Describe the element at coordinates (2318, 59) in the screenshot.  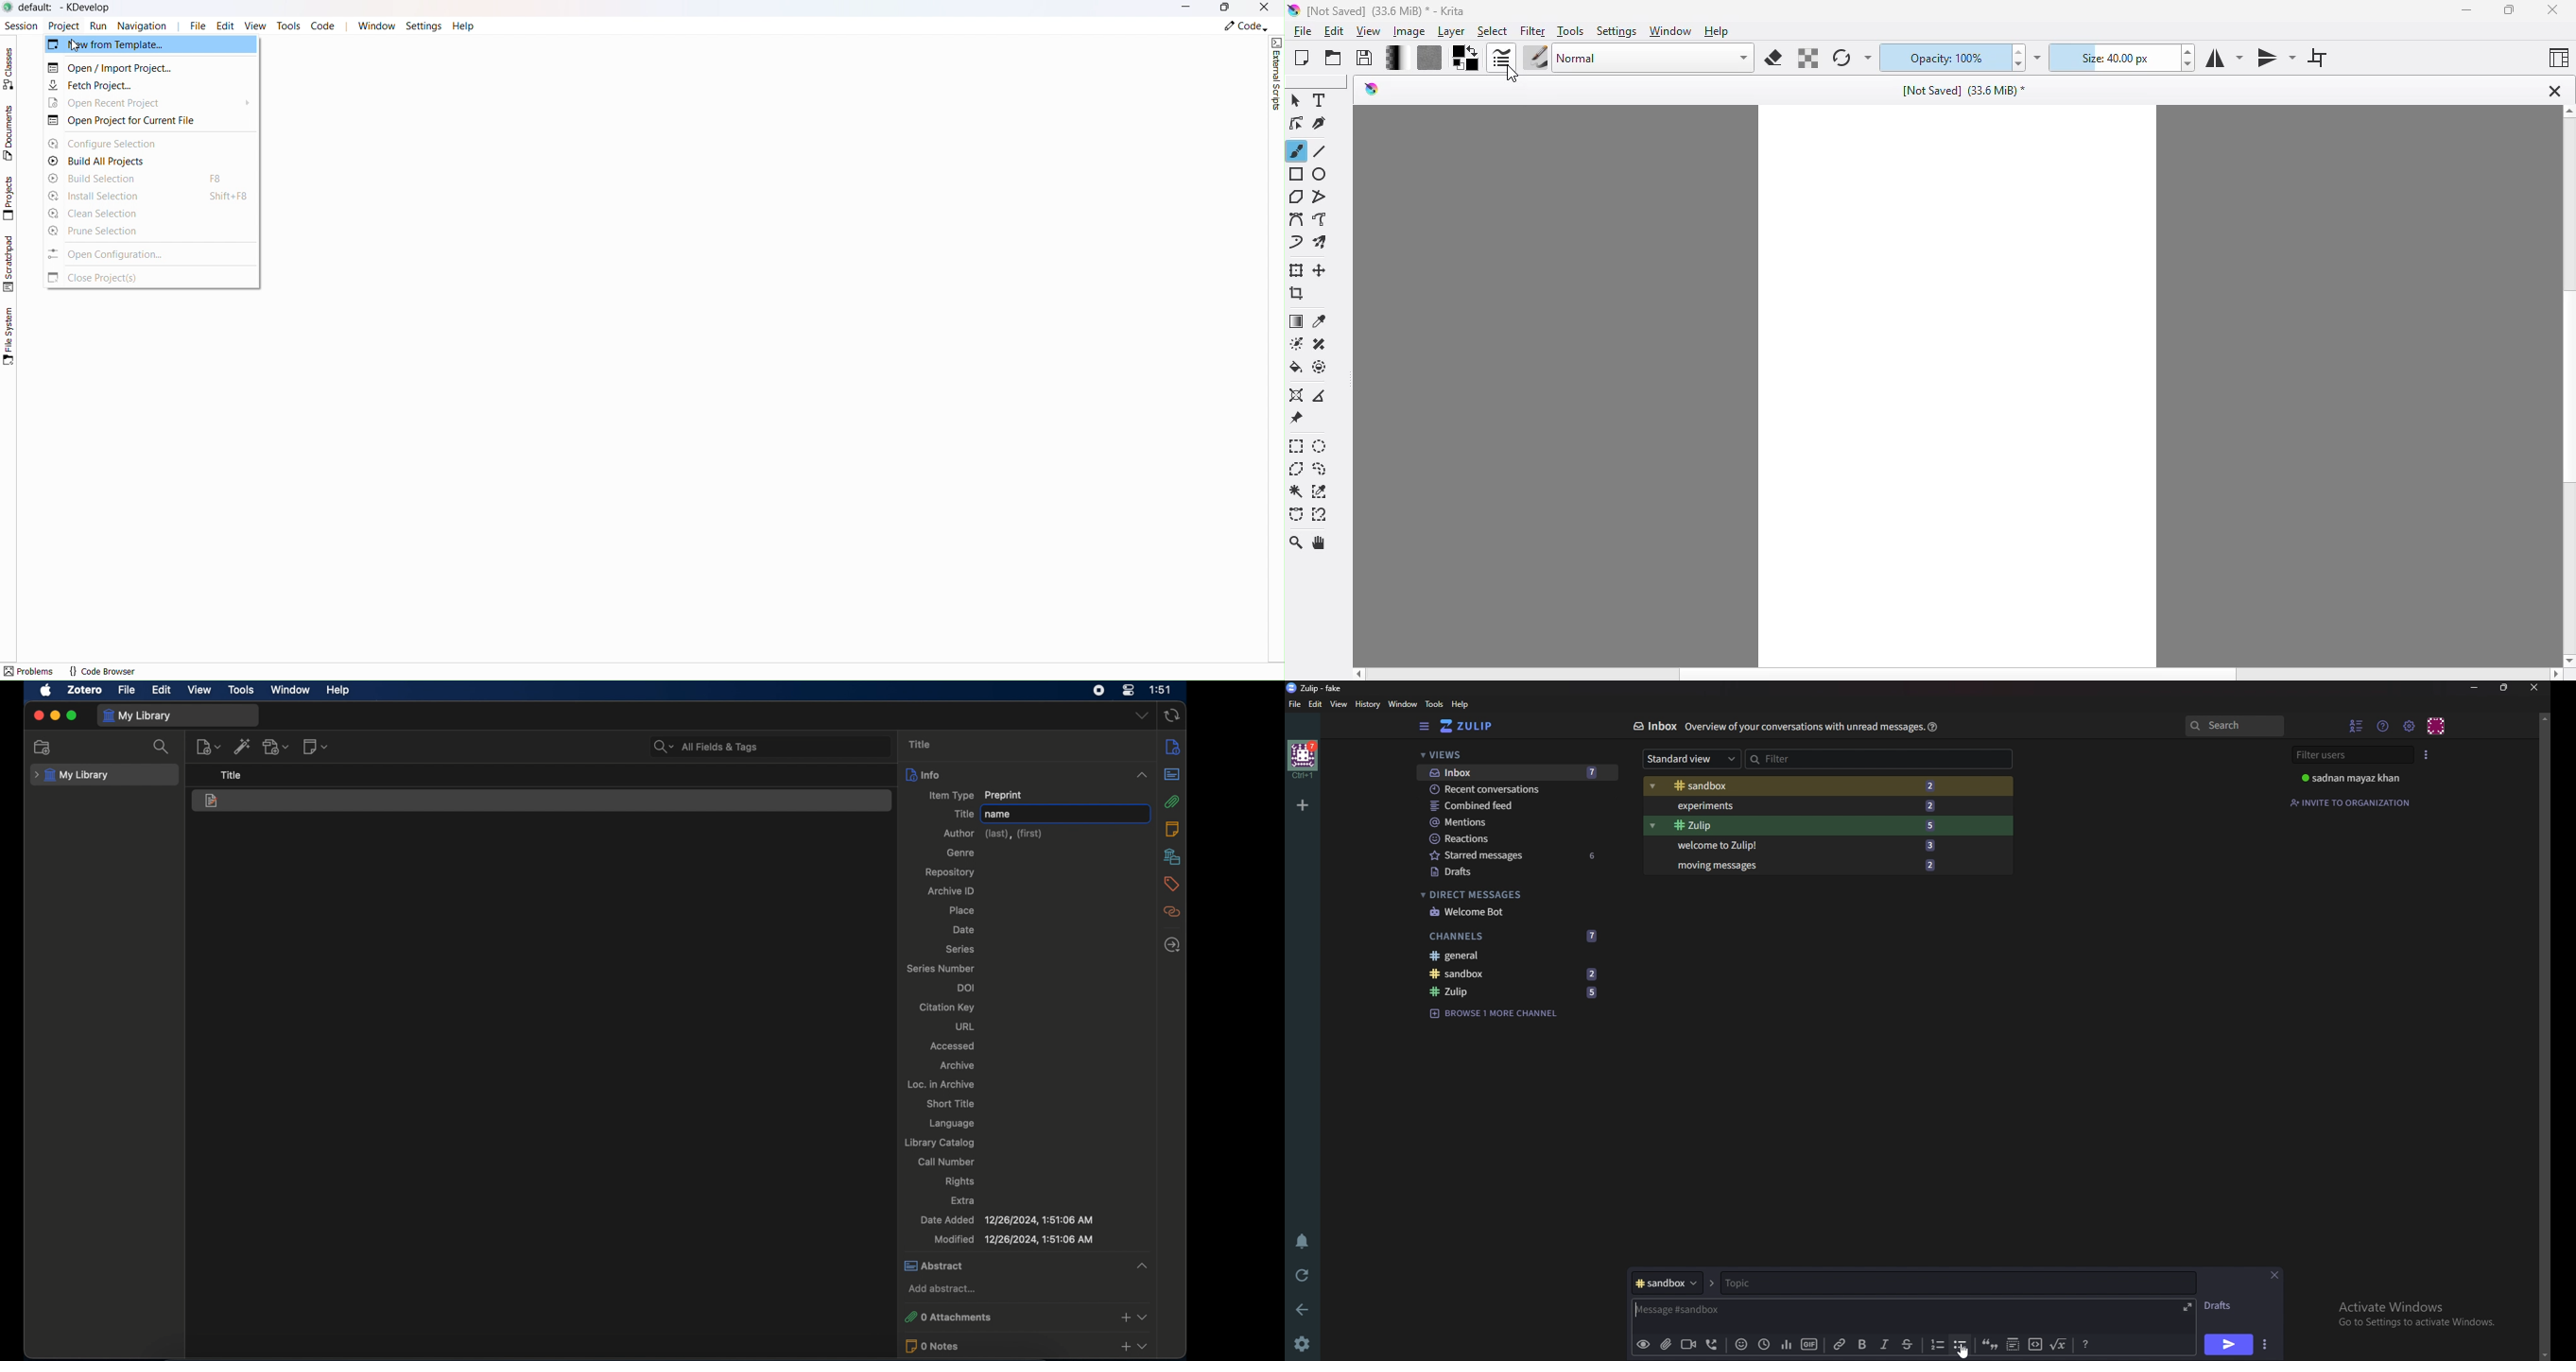
I see `wrap around mode` at that location.